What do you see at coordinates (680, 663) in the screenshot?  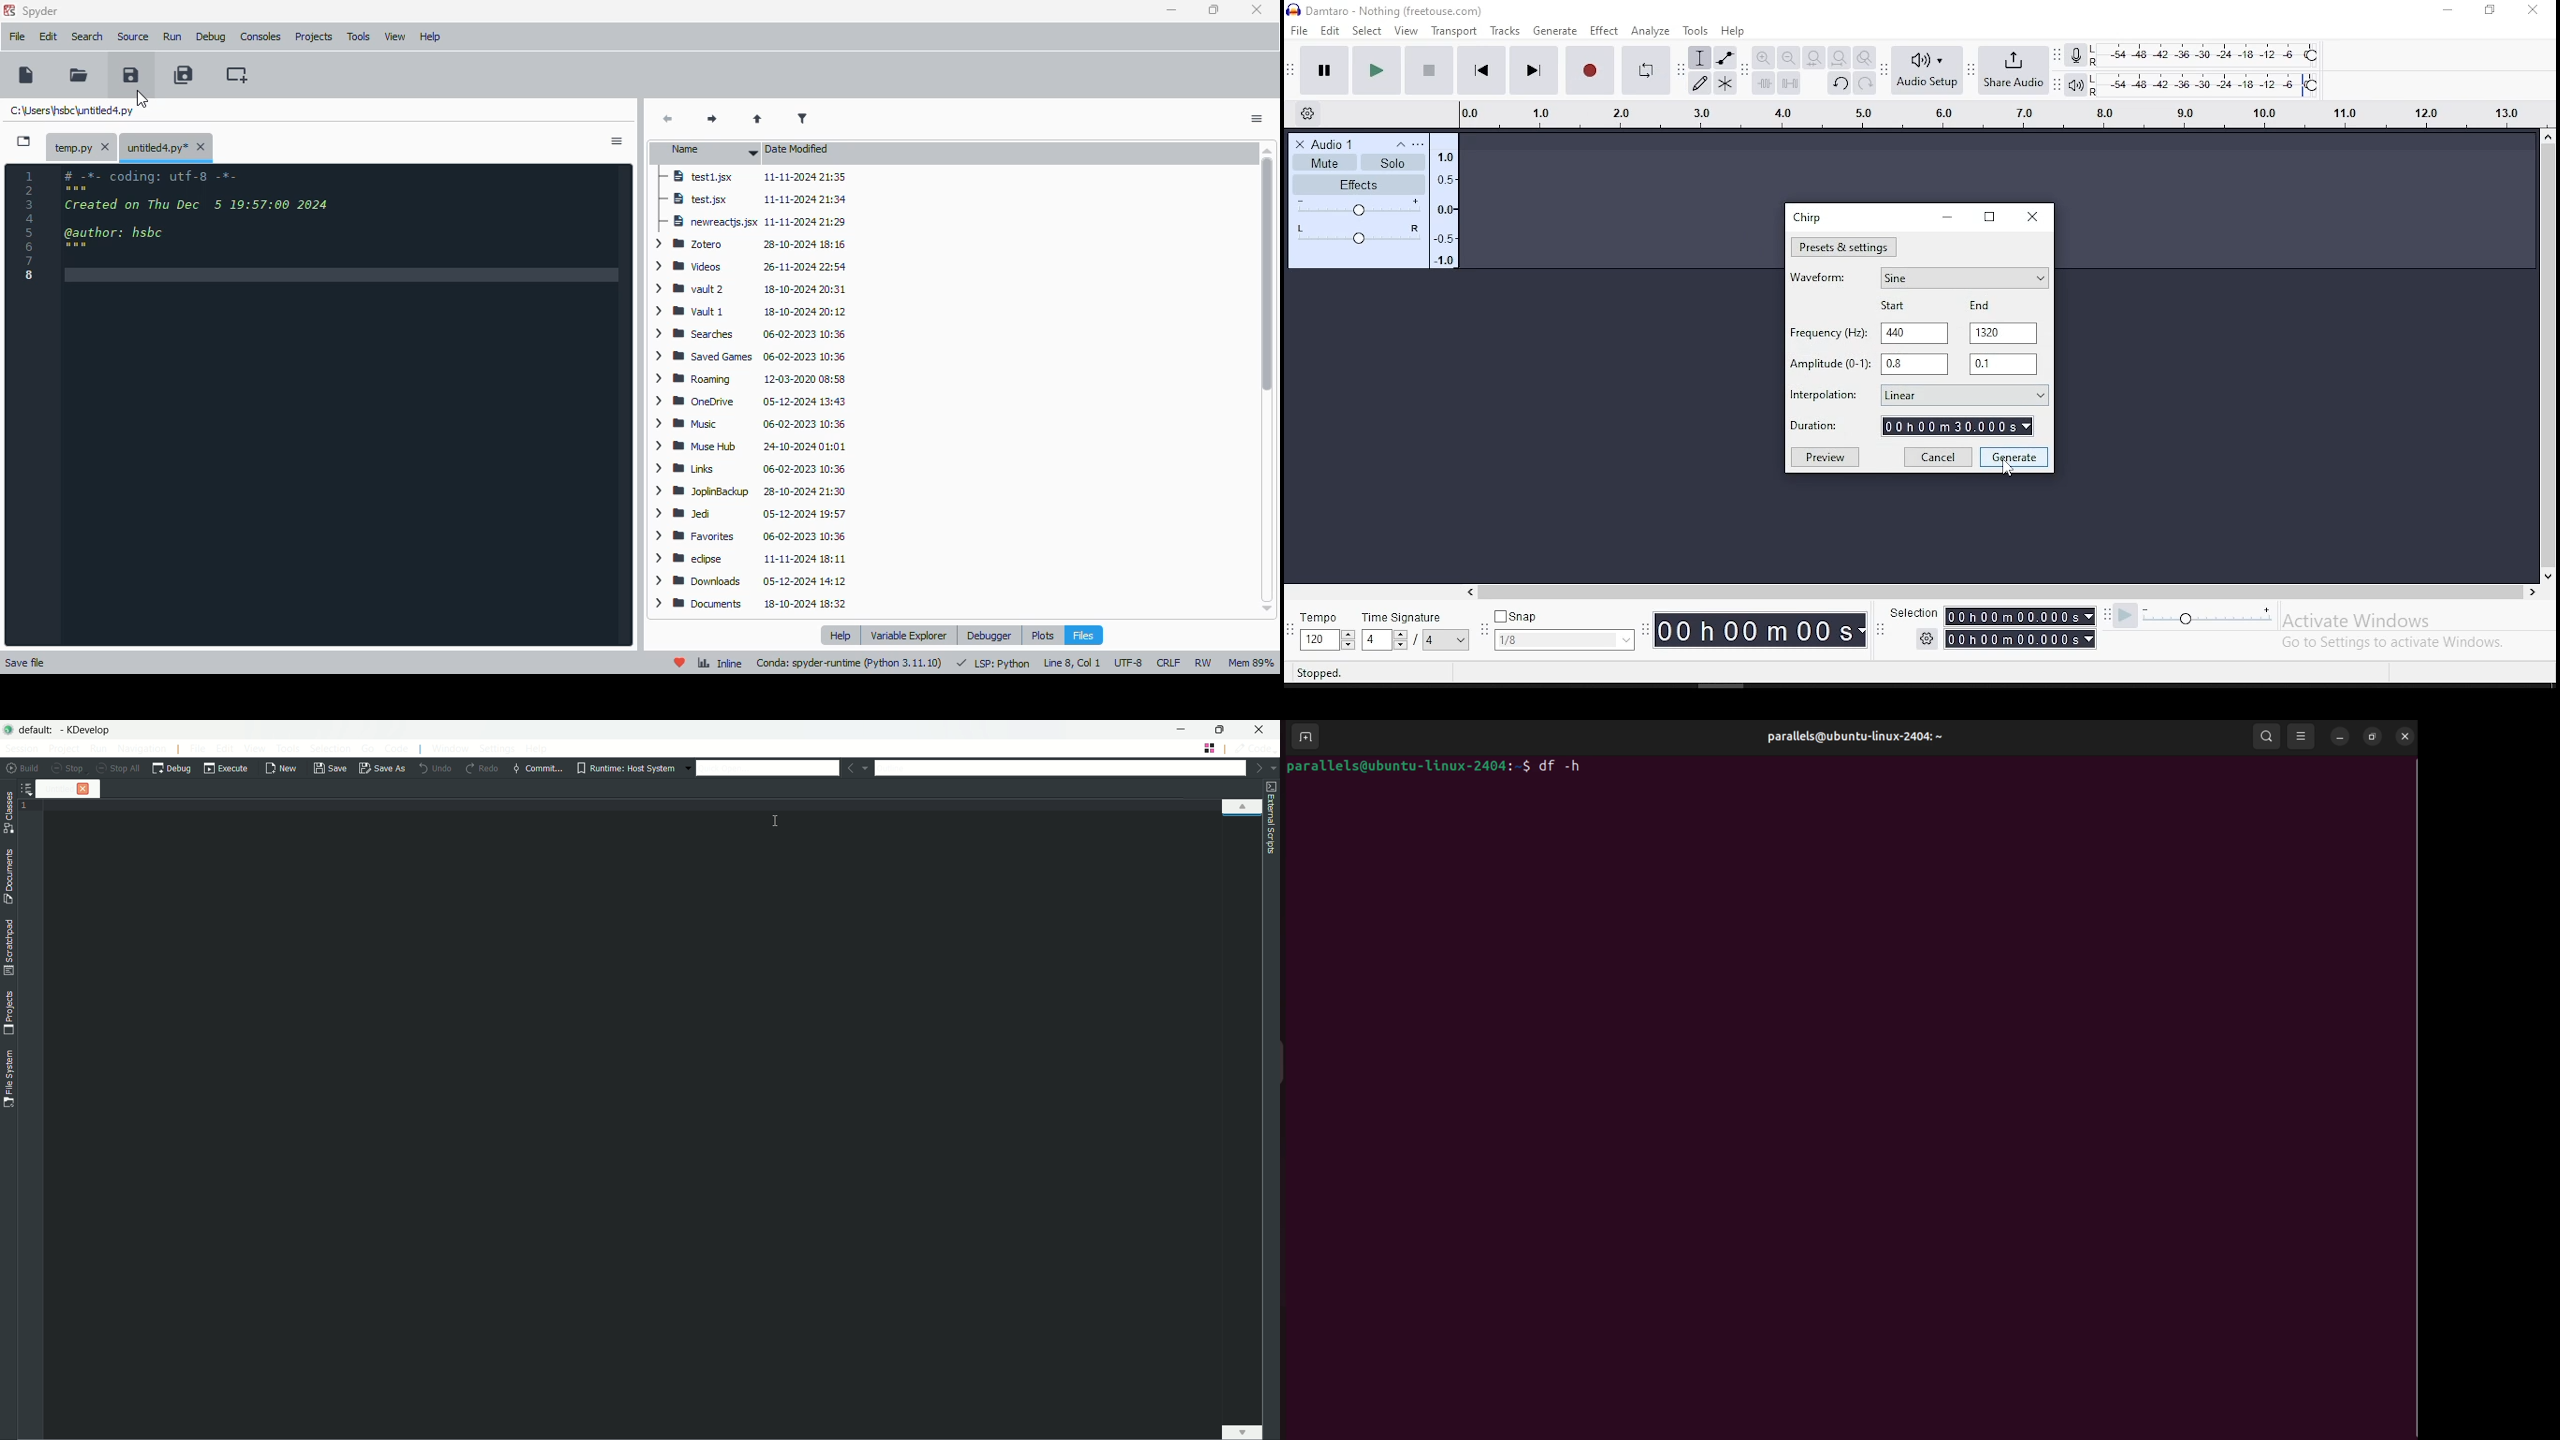 I see `help spyder!` at bounding box center [680, 663].